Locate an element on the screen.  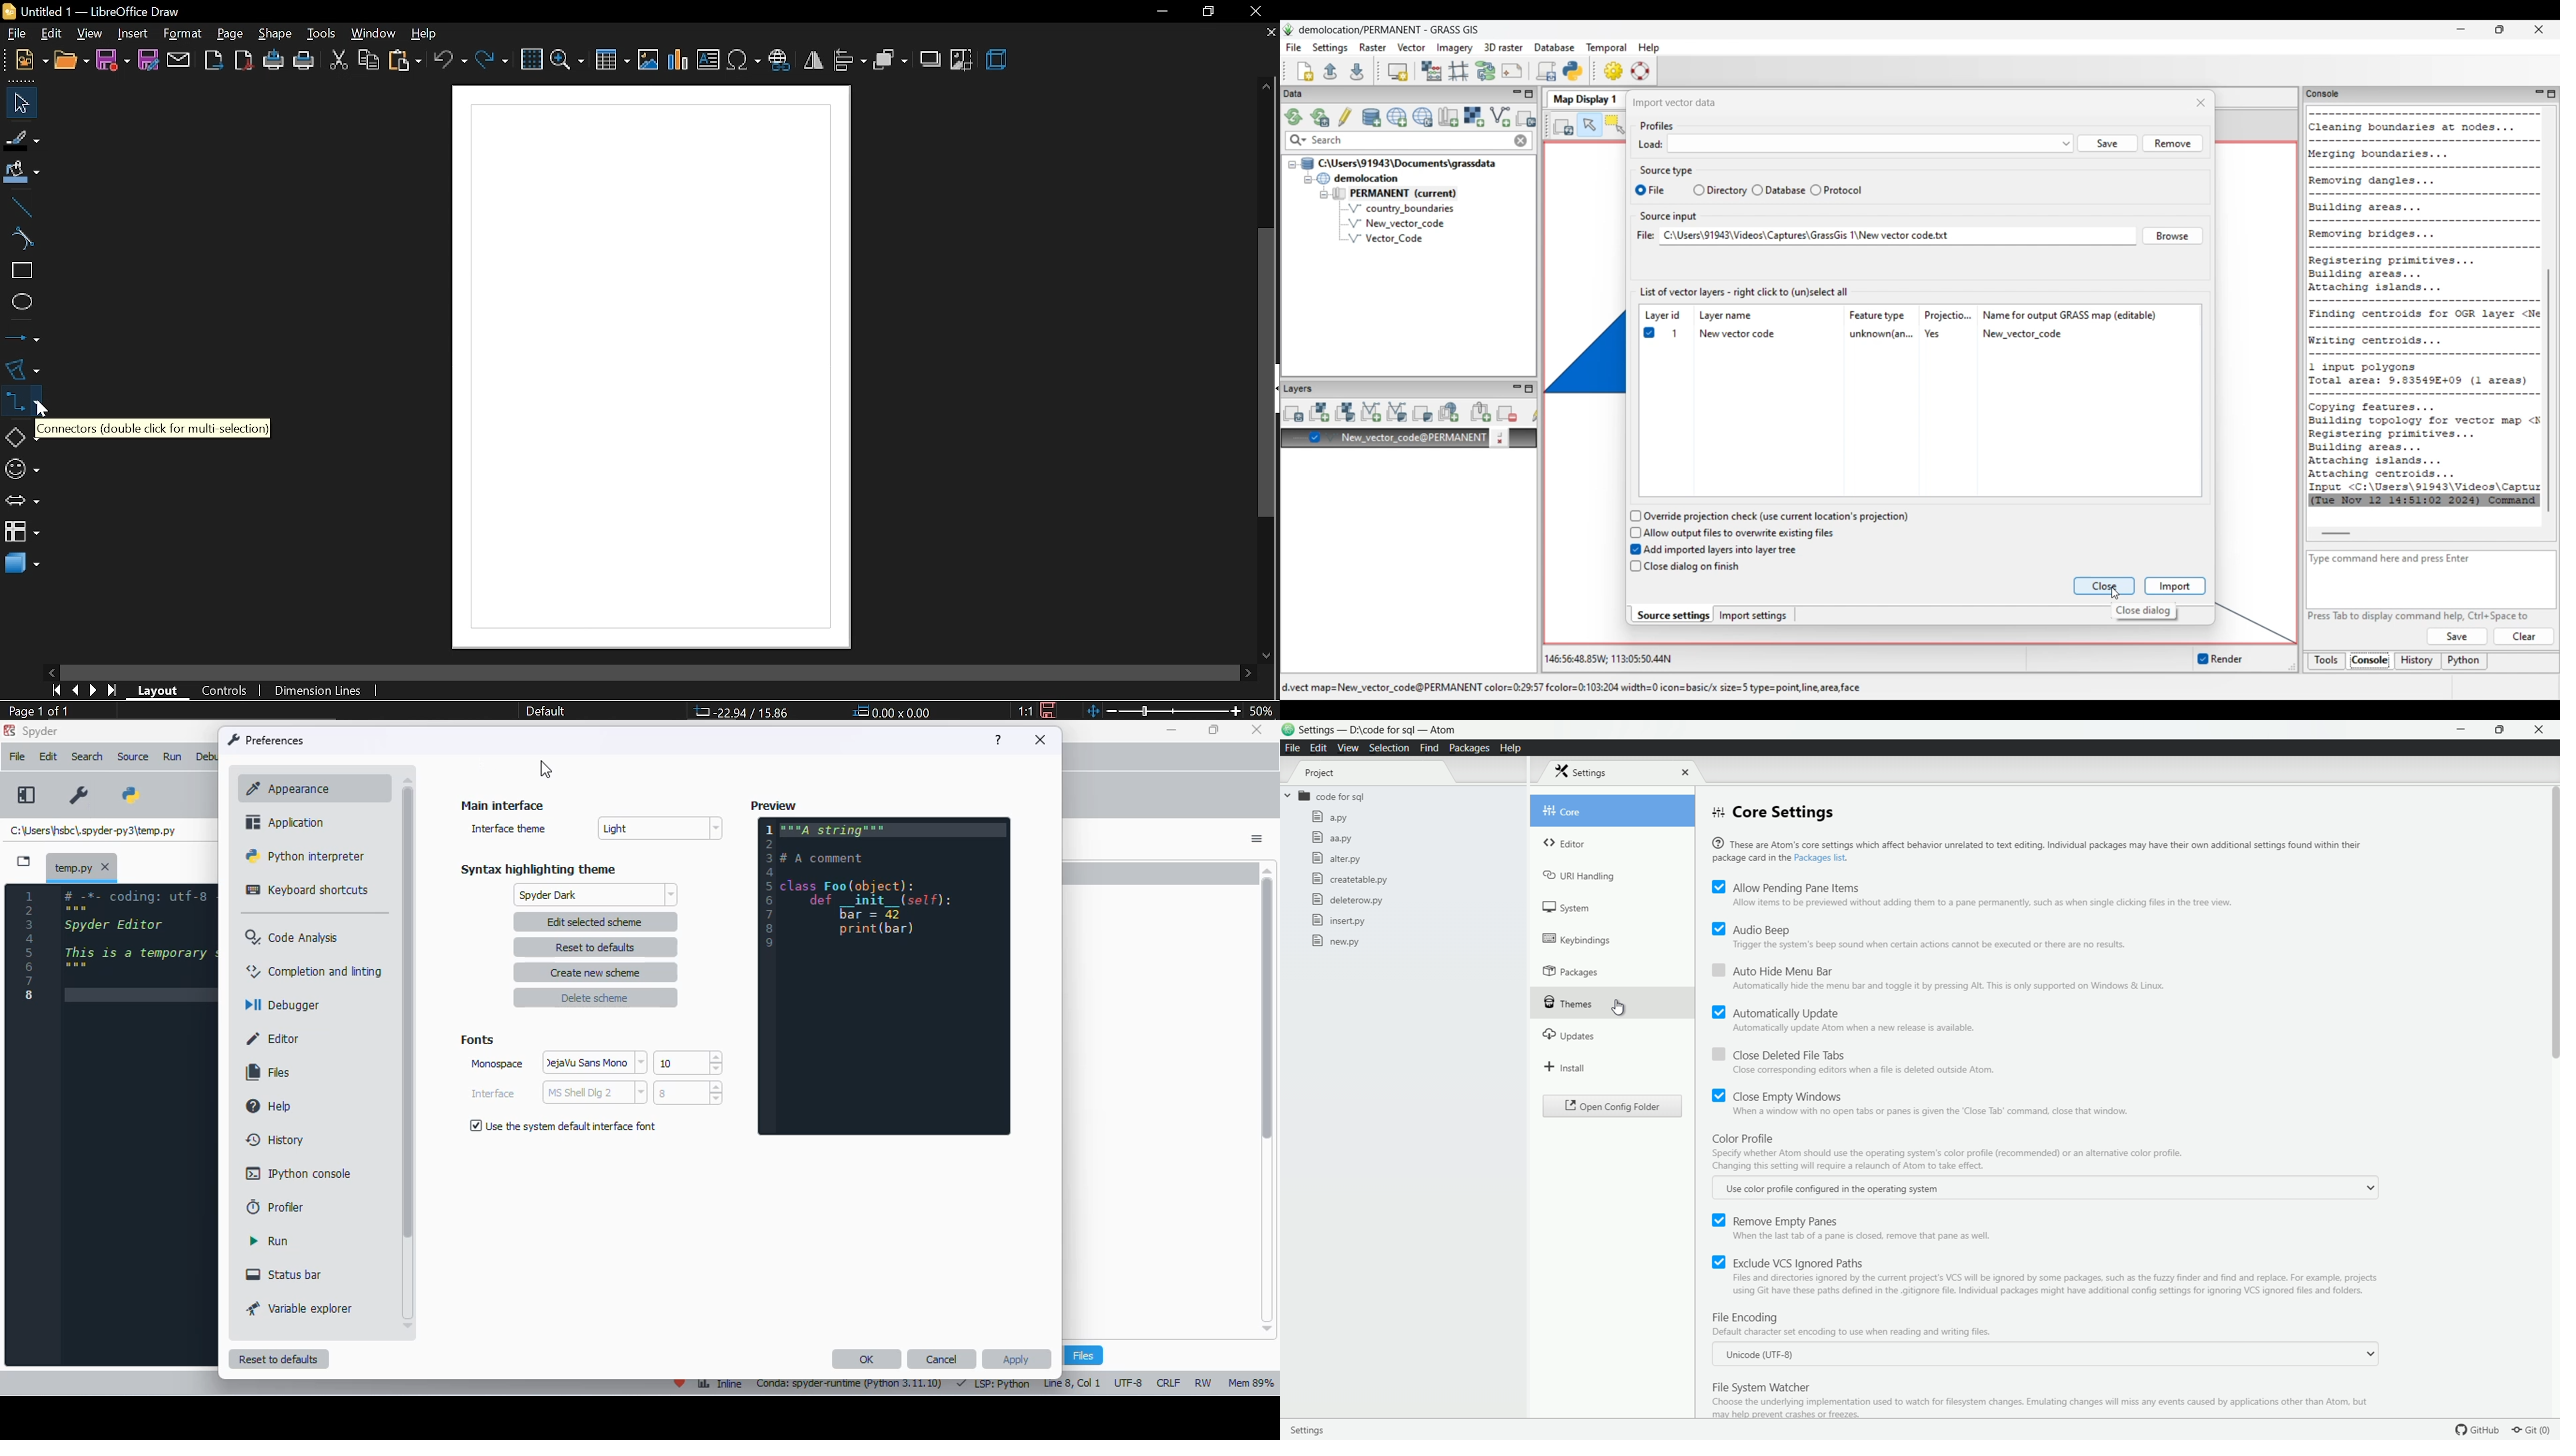
fonts is located at coordinates (477, 1040).